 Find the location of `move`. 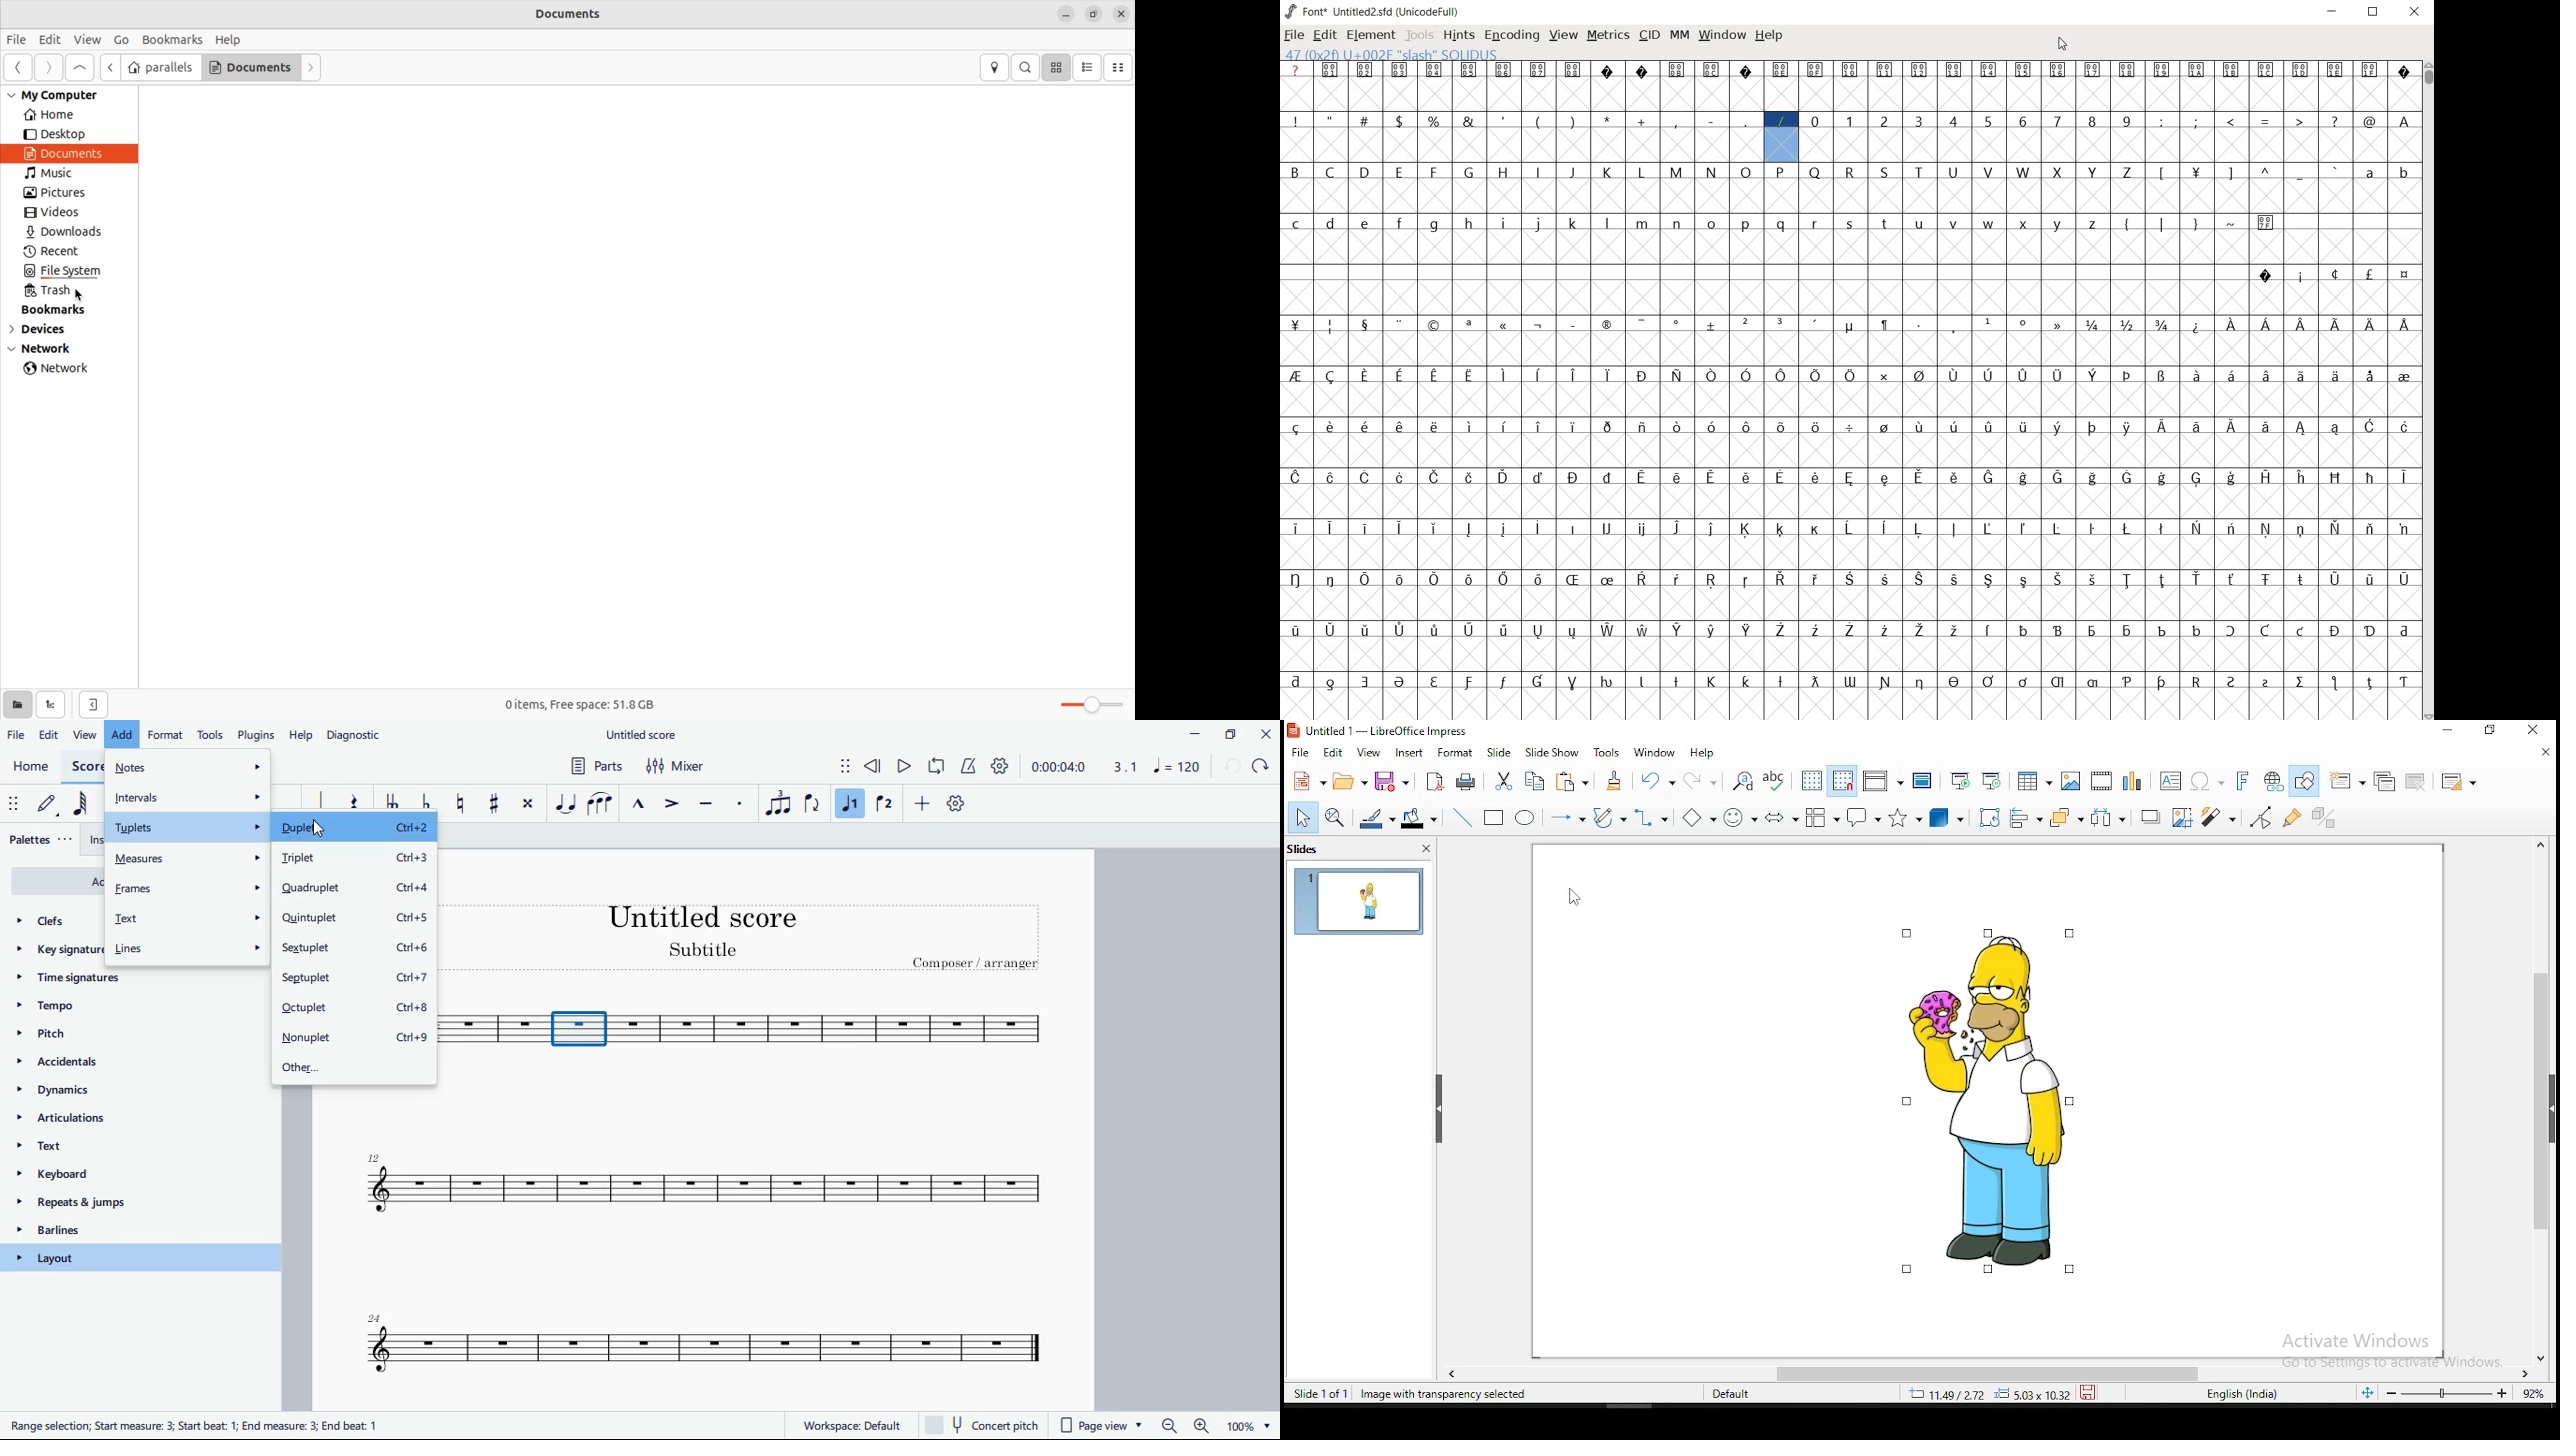

move is located at coordinates (12, 803).